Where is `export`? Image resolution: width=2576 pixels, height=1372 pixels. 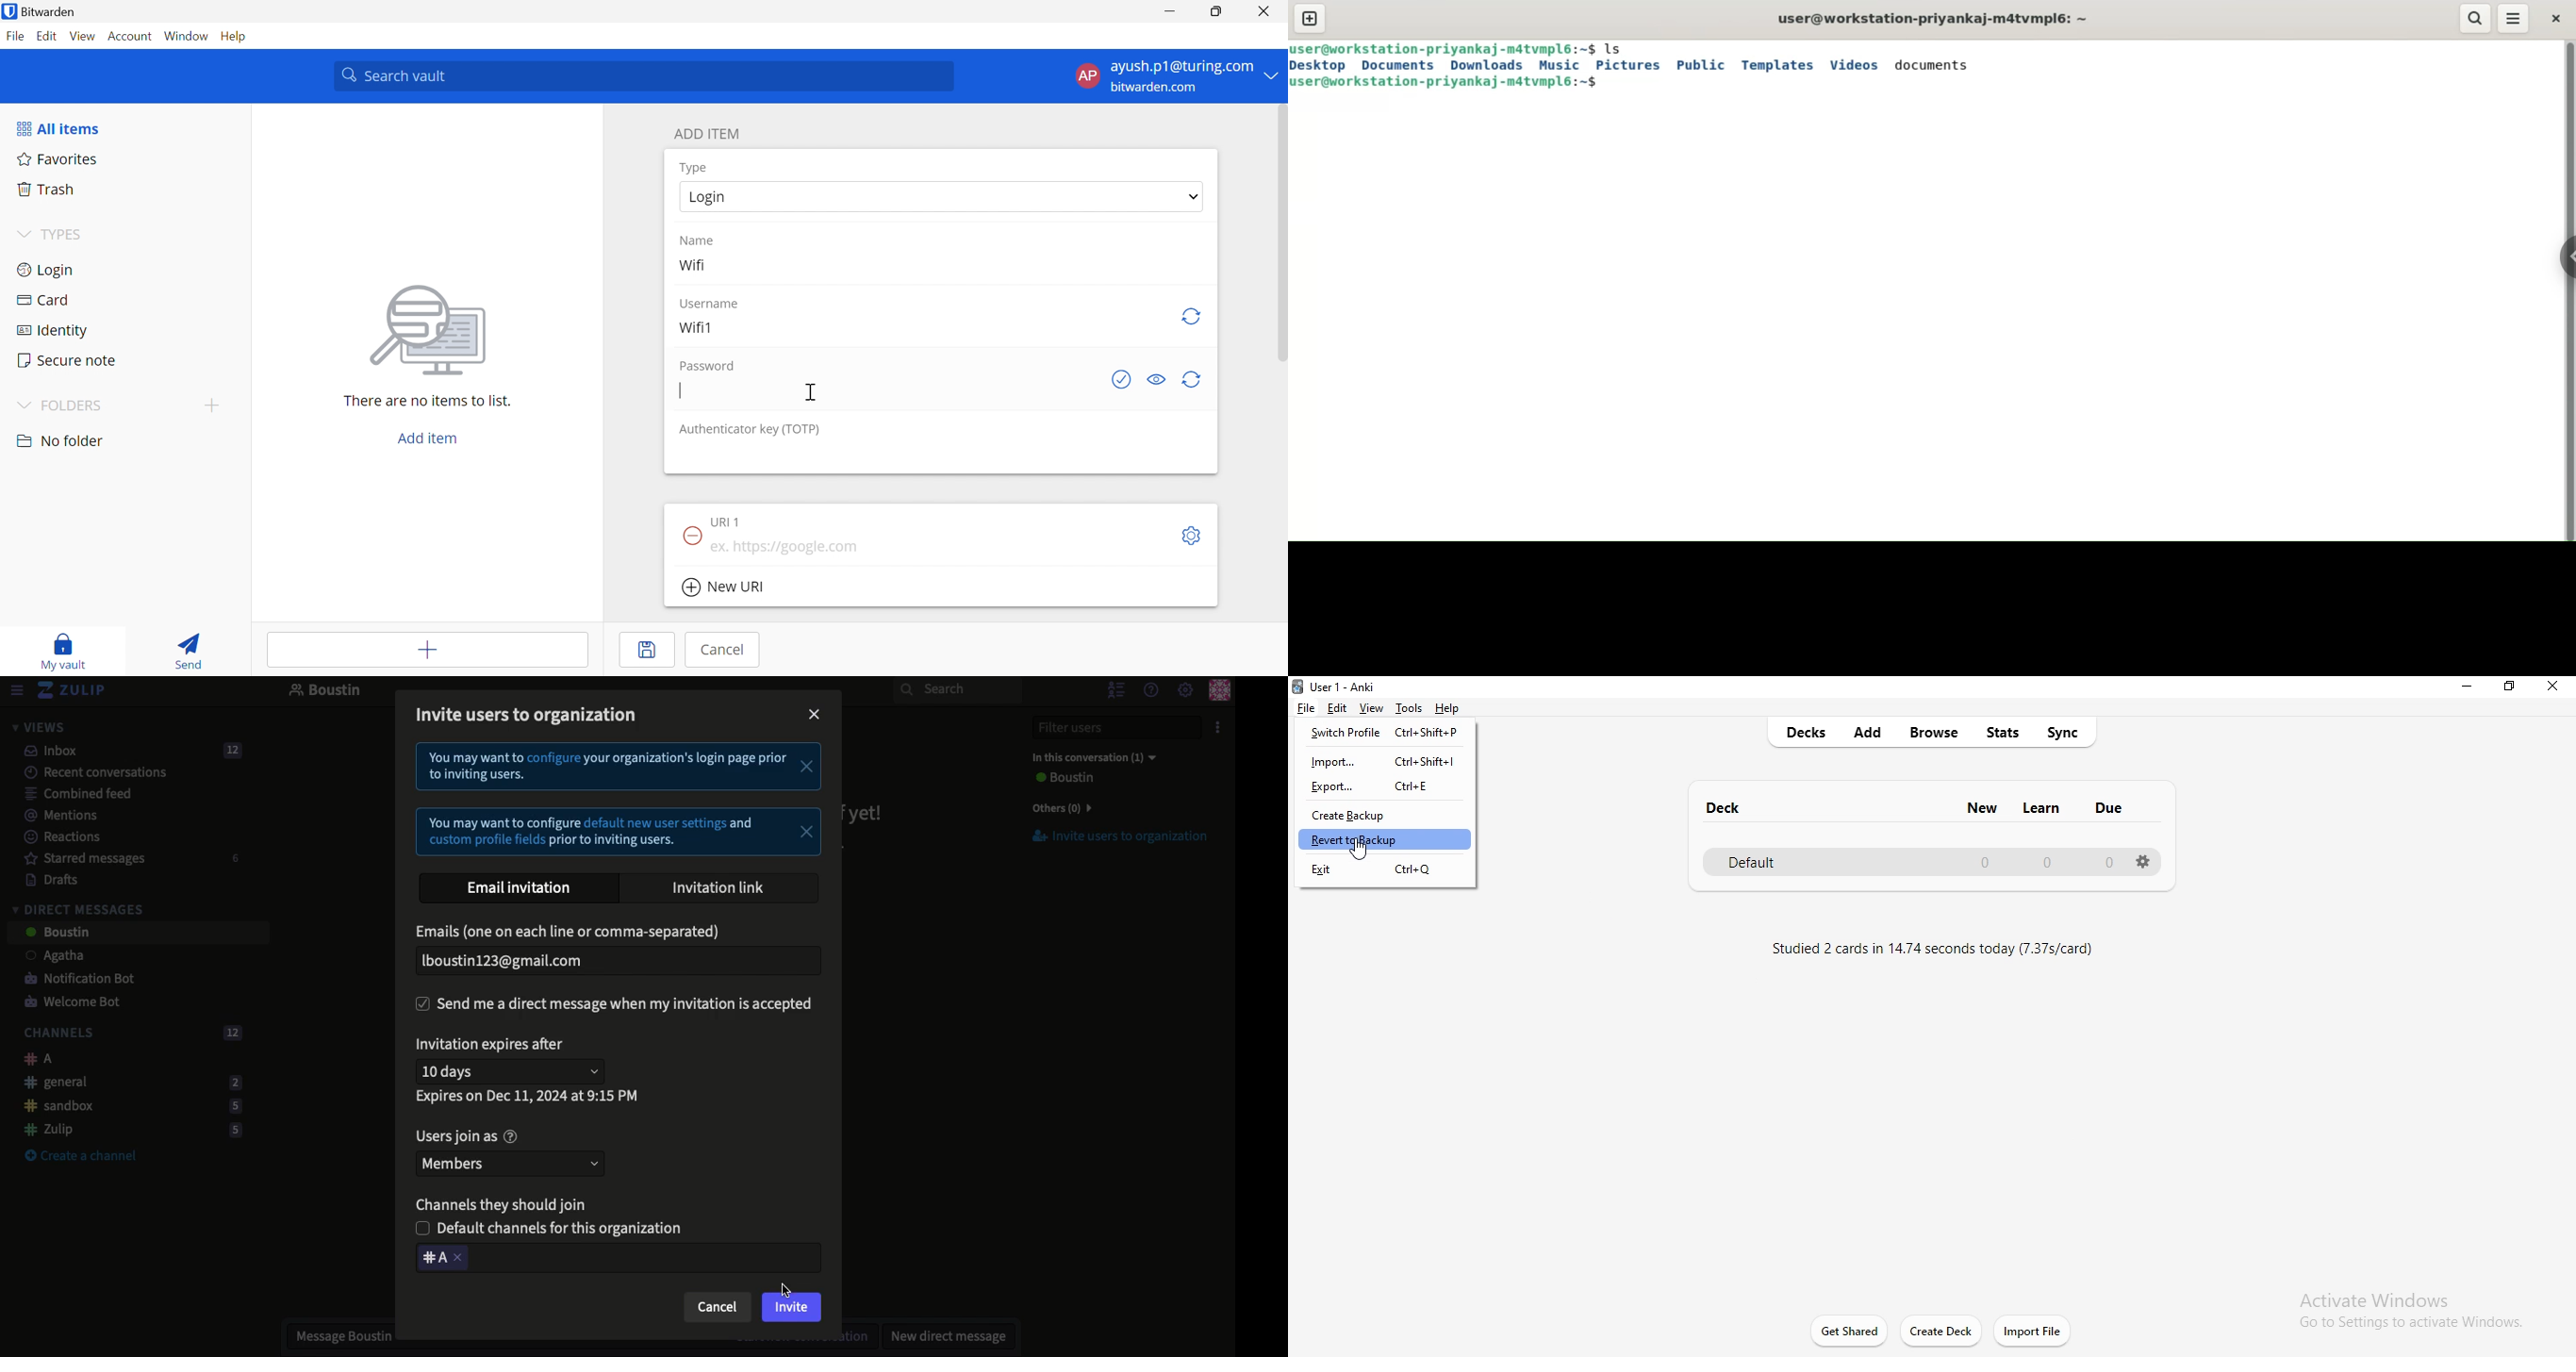 export is located at coordinates (1388, 787).